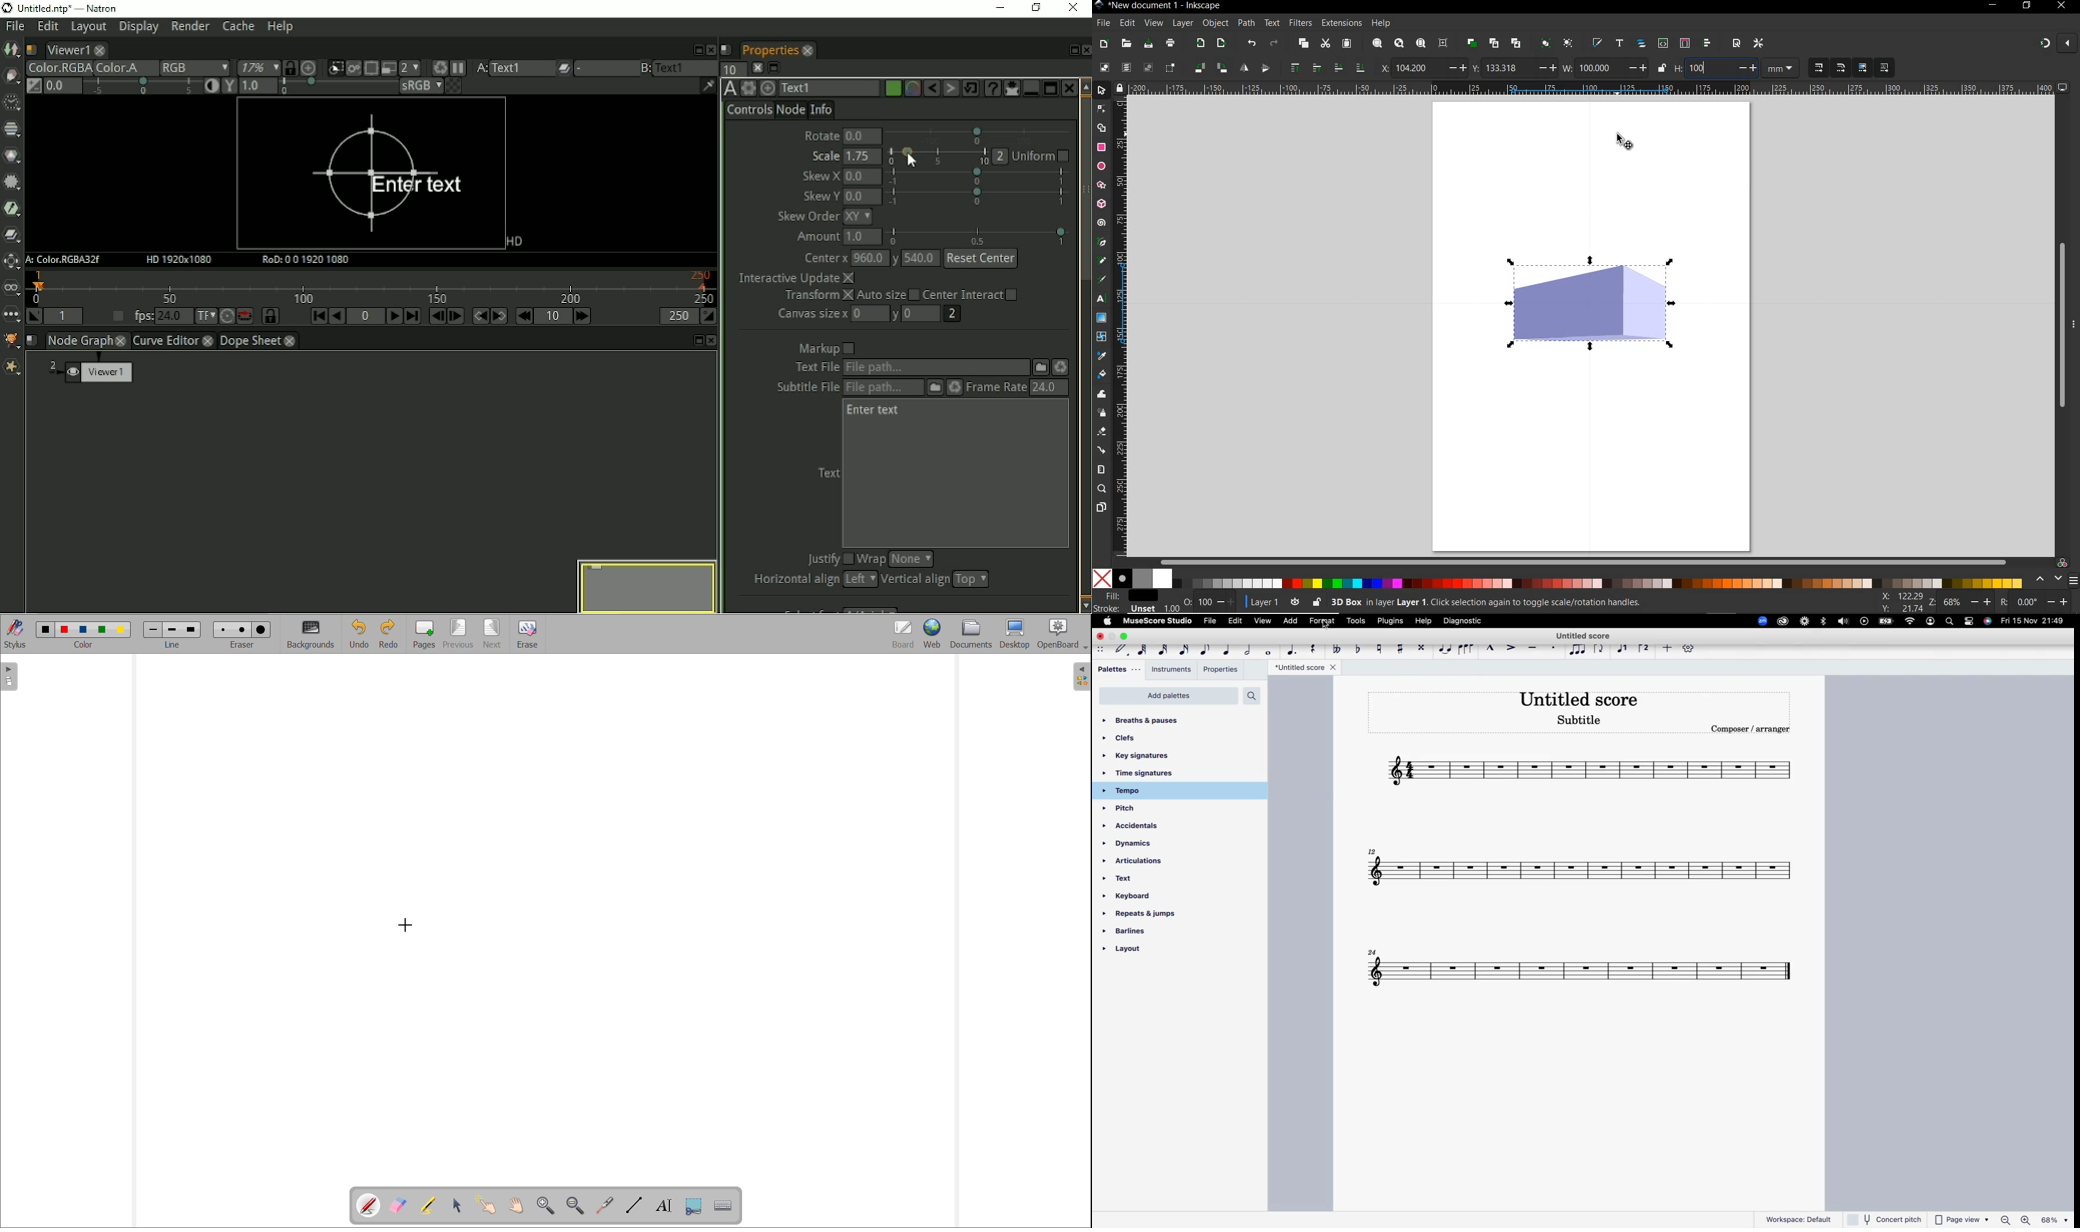 The height and width of the screenshot is (1232, 2100). What do you see at coordinates (1692, 650) in the screenshot?
I see `settings` at bounding box center [1692, 650].